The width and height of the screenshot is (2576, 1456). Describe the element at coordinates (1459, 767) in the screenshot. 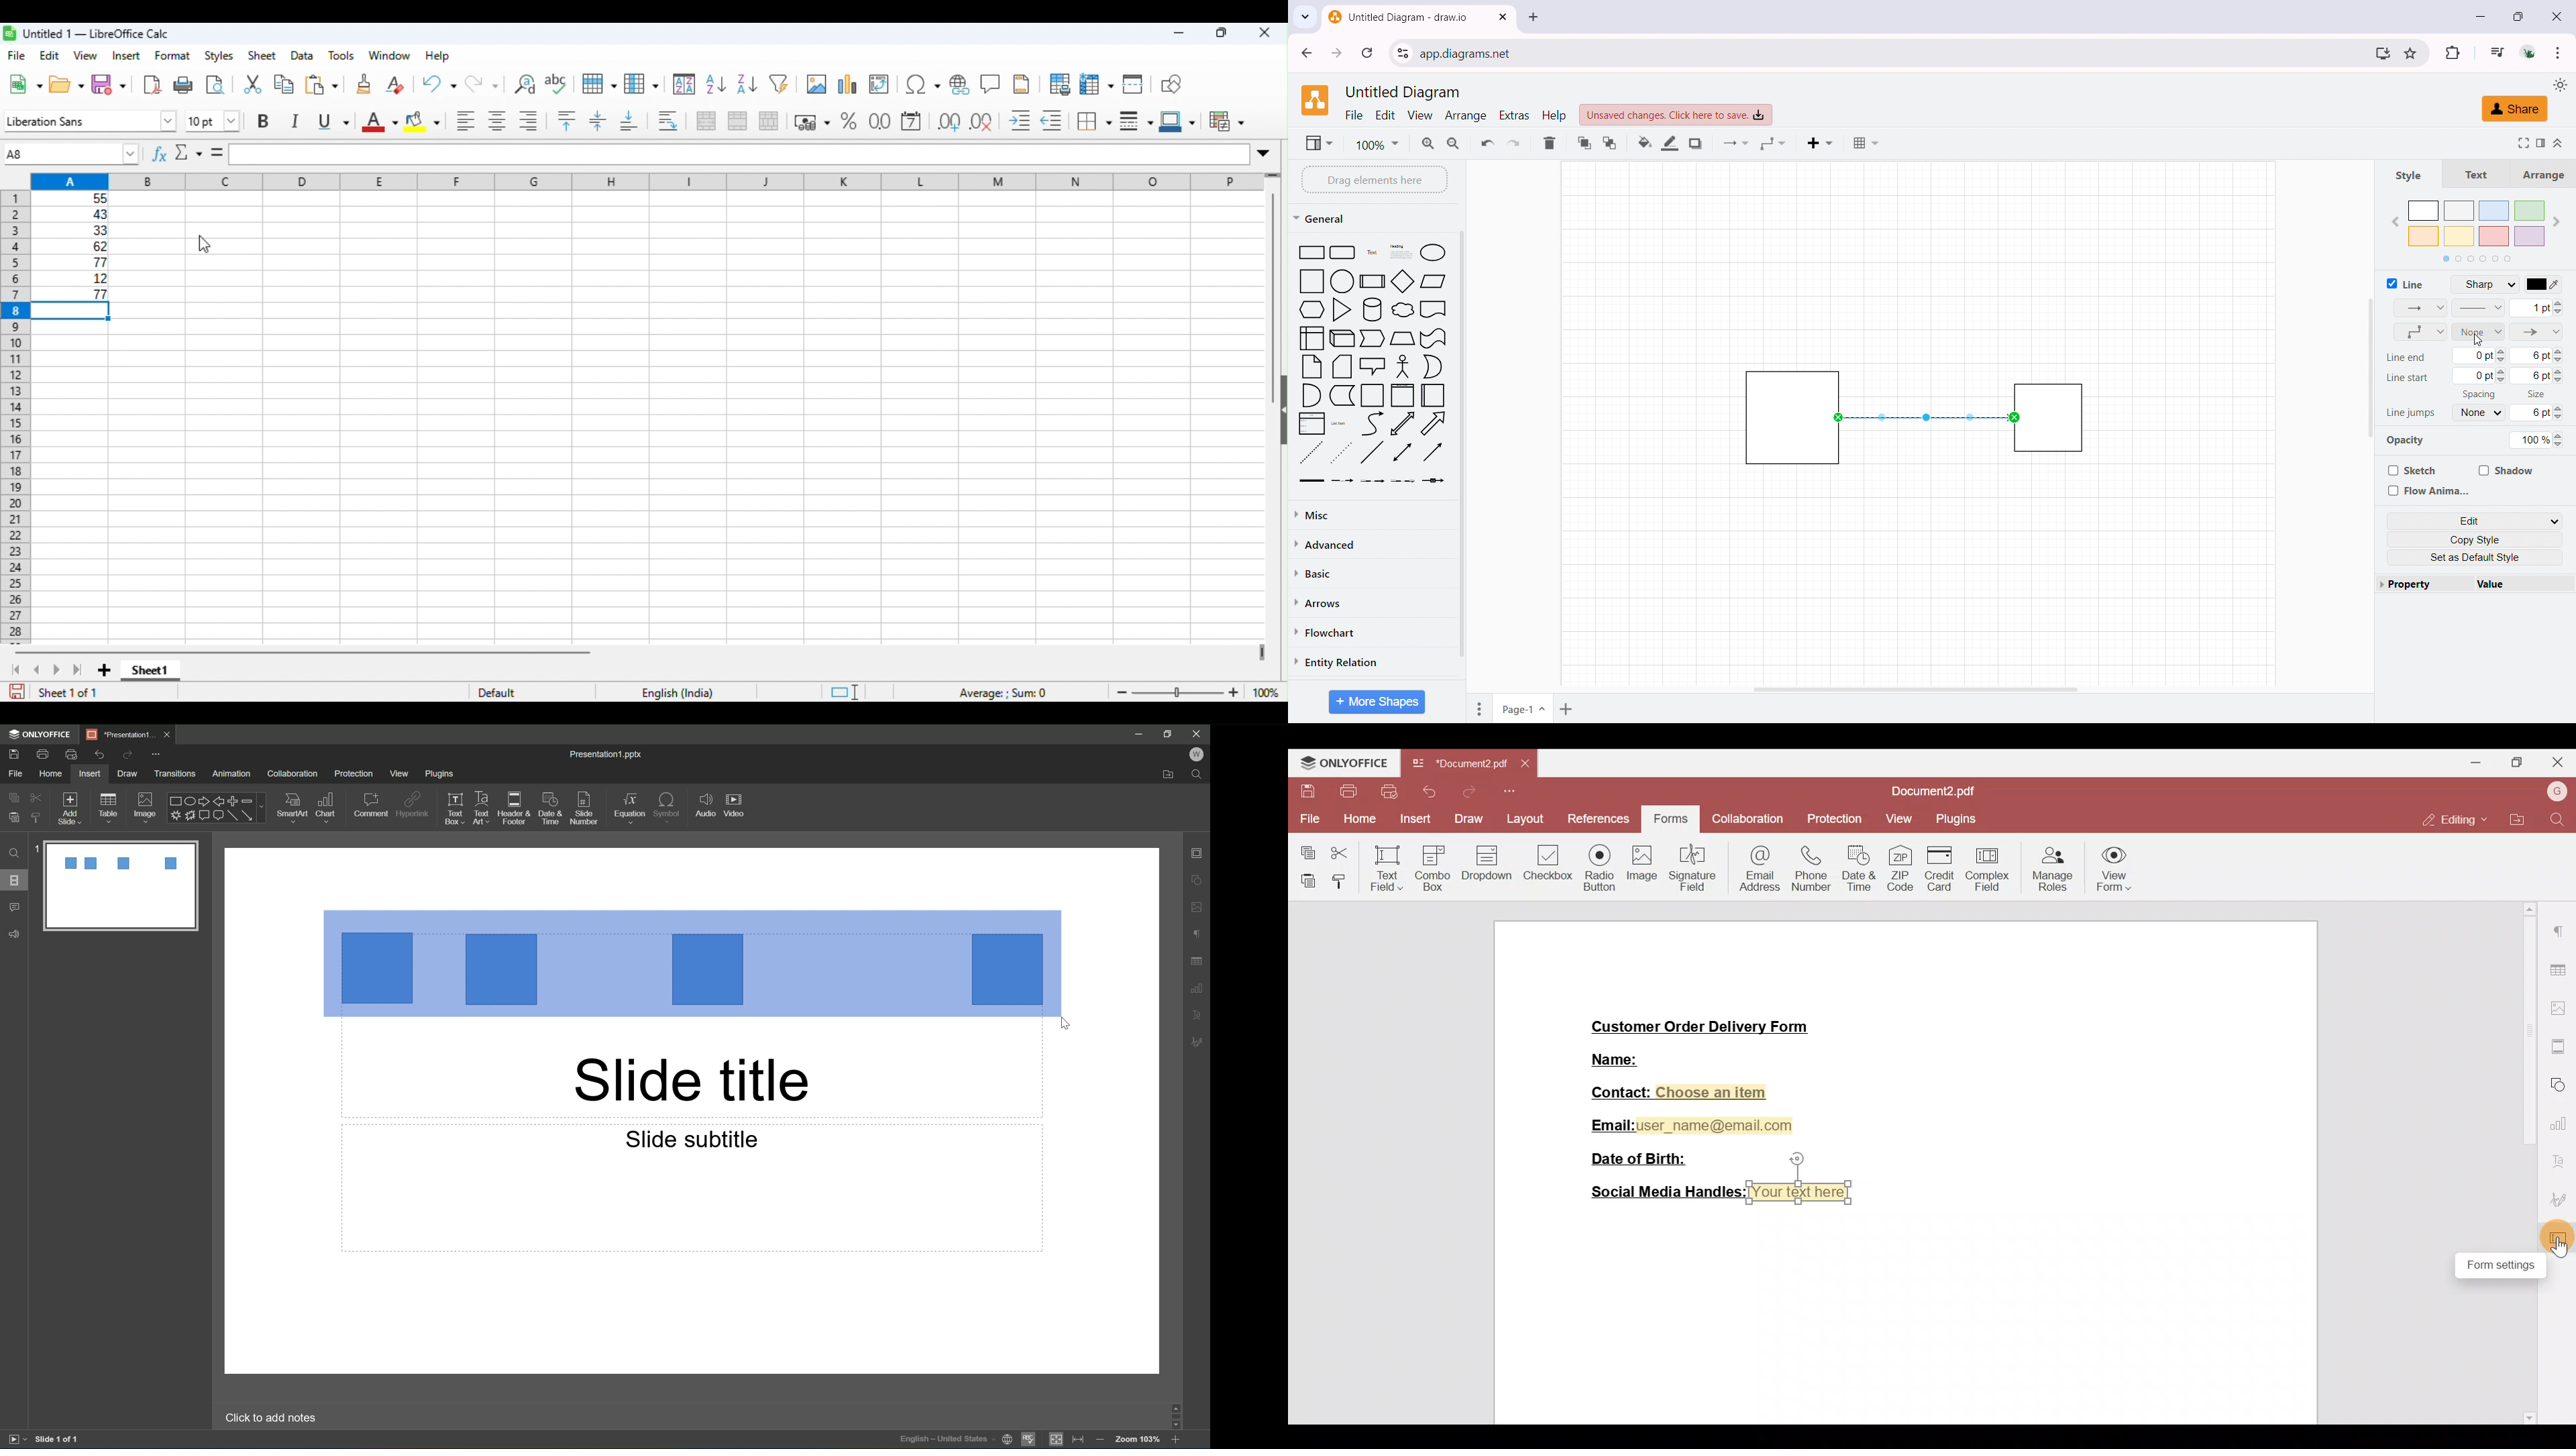

I see `Document2.pdf` at that location.